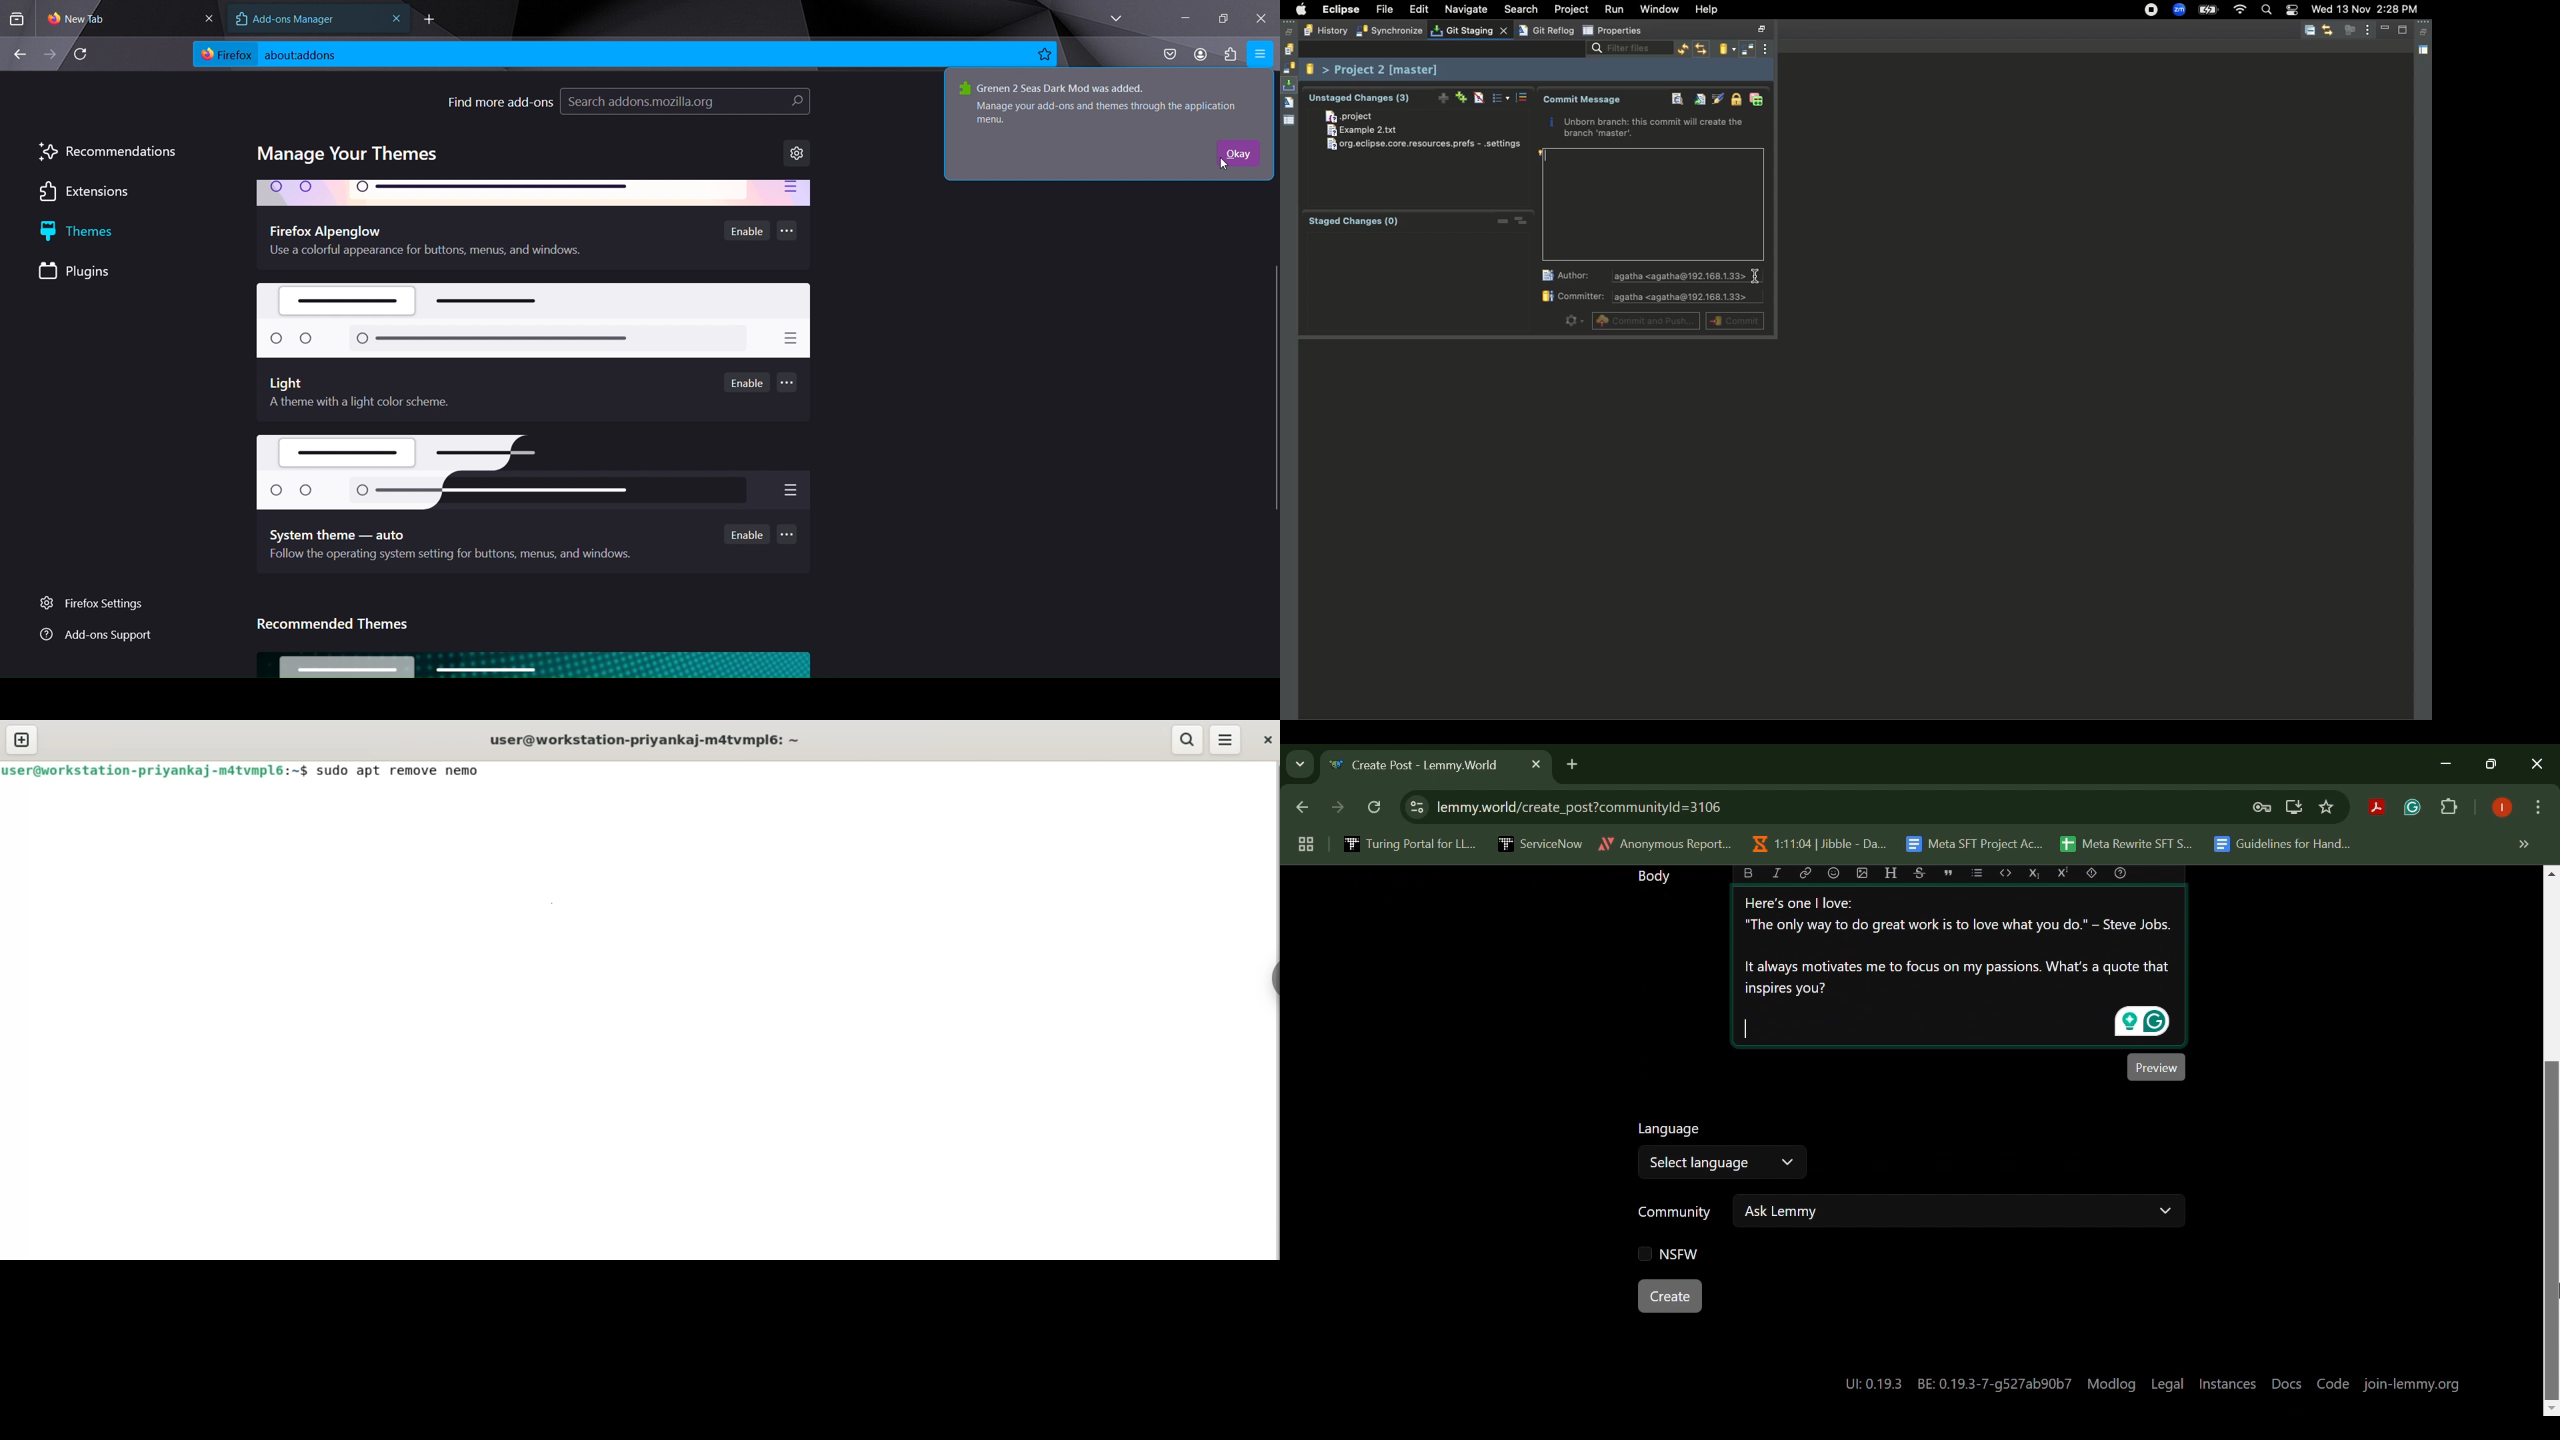  Describe the element at coordinates (108, 151) in the screenshot. I see `recommendations` at that location.